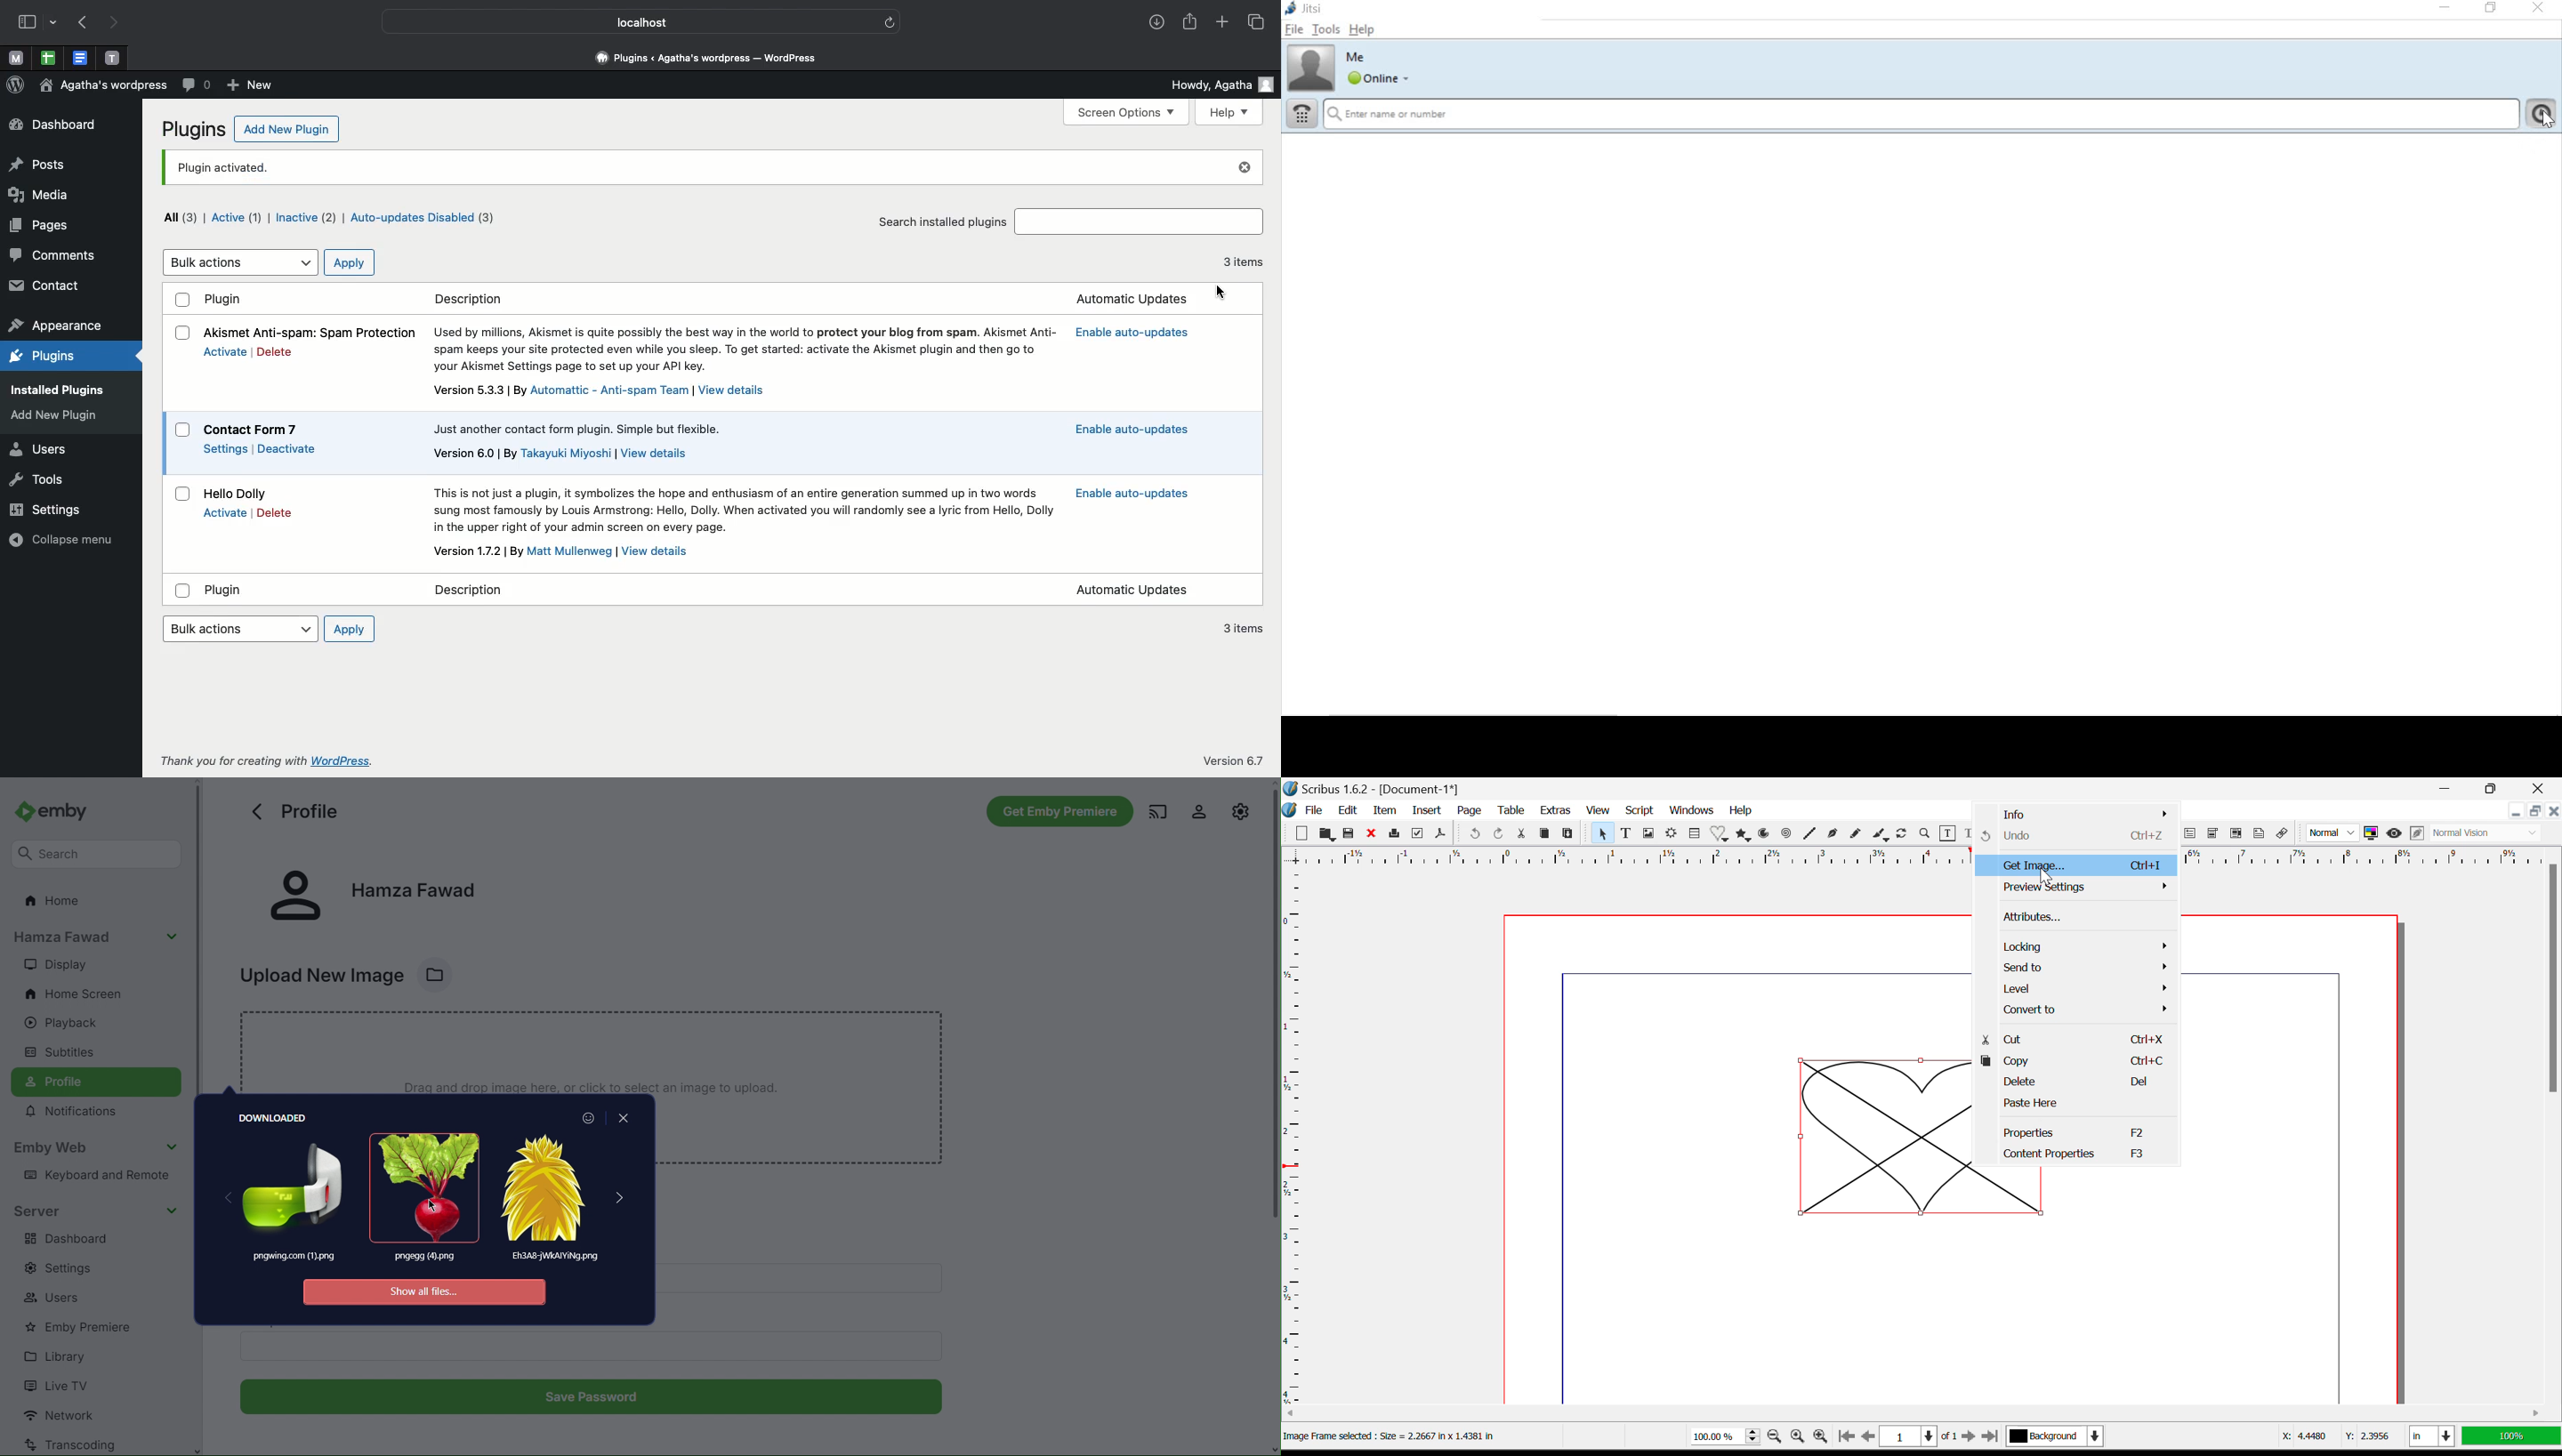 The width and height of the screenshot is (2576, 1456). What do you see at coordinates (1763, 833) in the screenshot?
I see `Arcs` at bounding box center [1763, 833].